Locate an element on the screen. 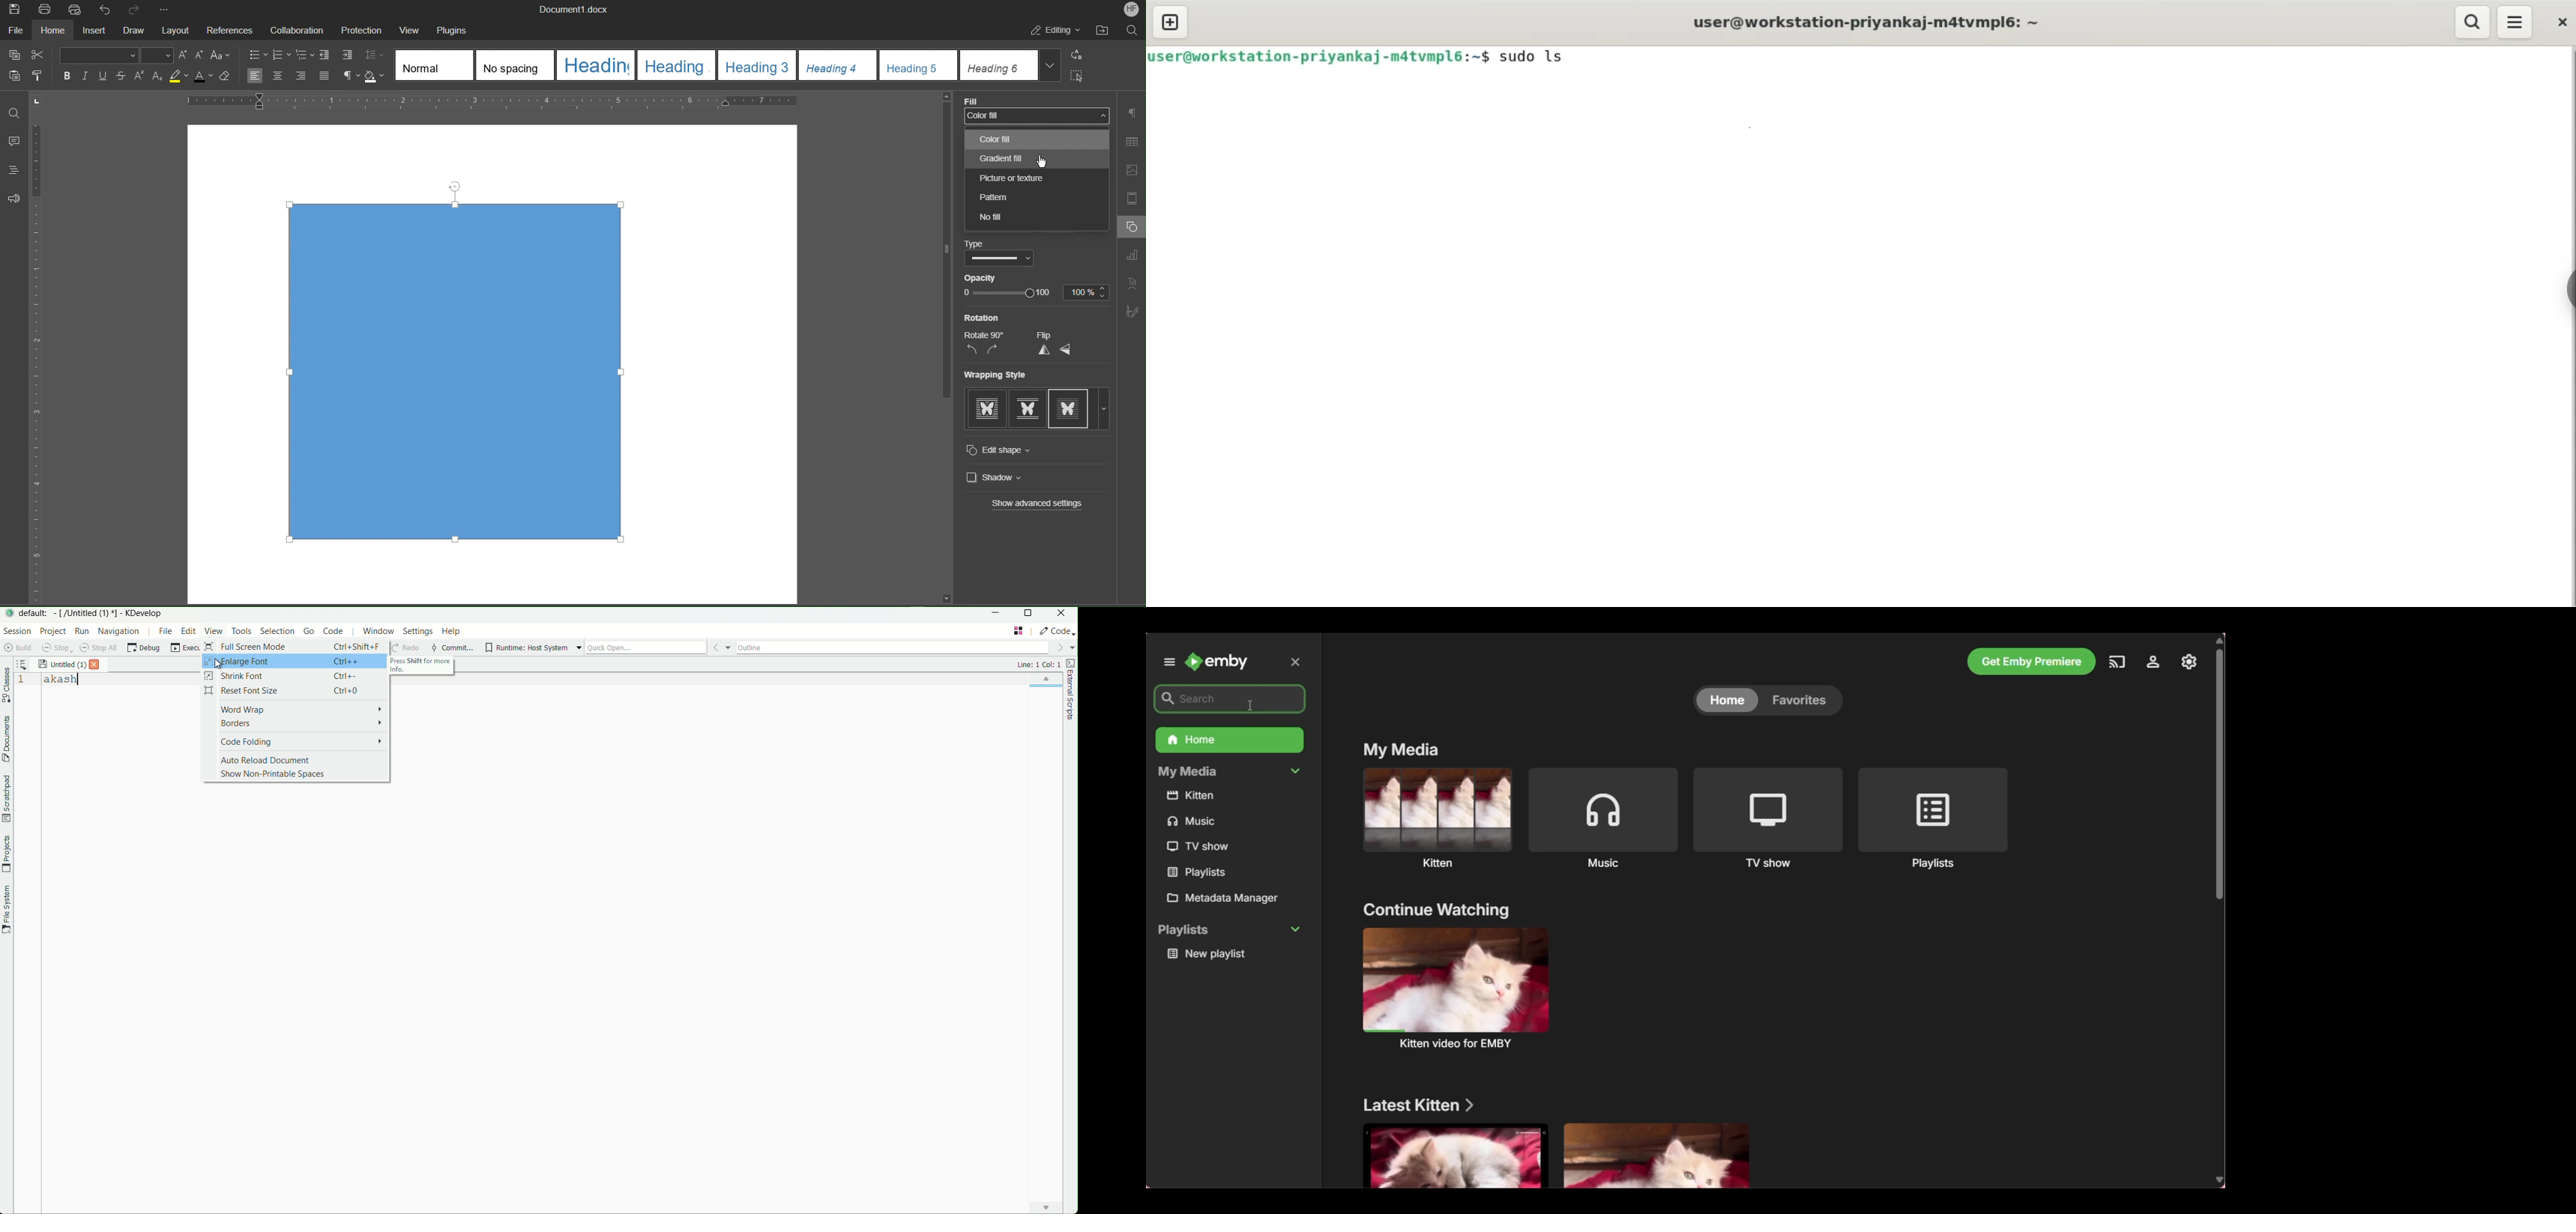  Wrapping StylesTight wrapping is located at coordinates (1071, 410).